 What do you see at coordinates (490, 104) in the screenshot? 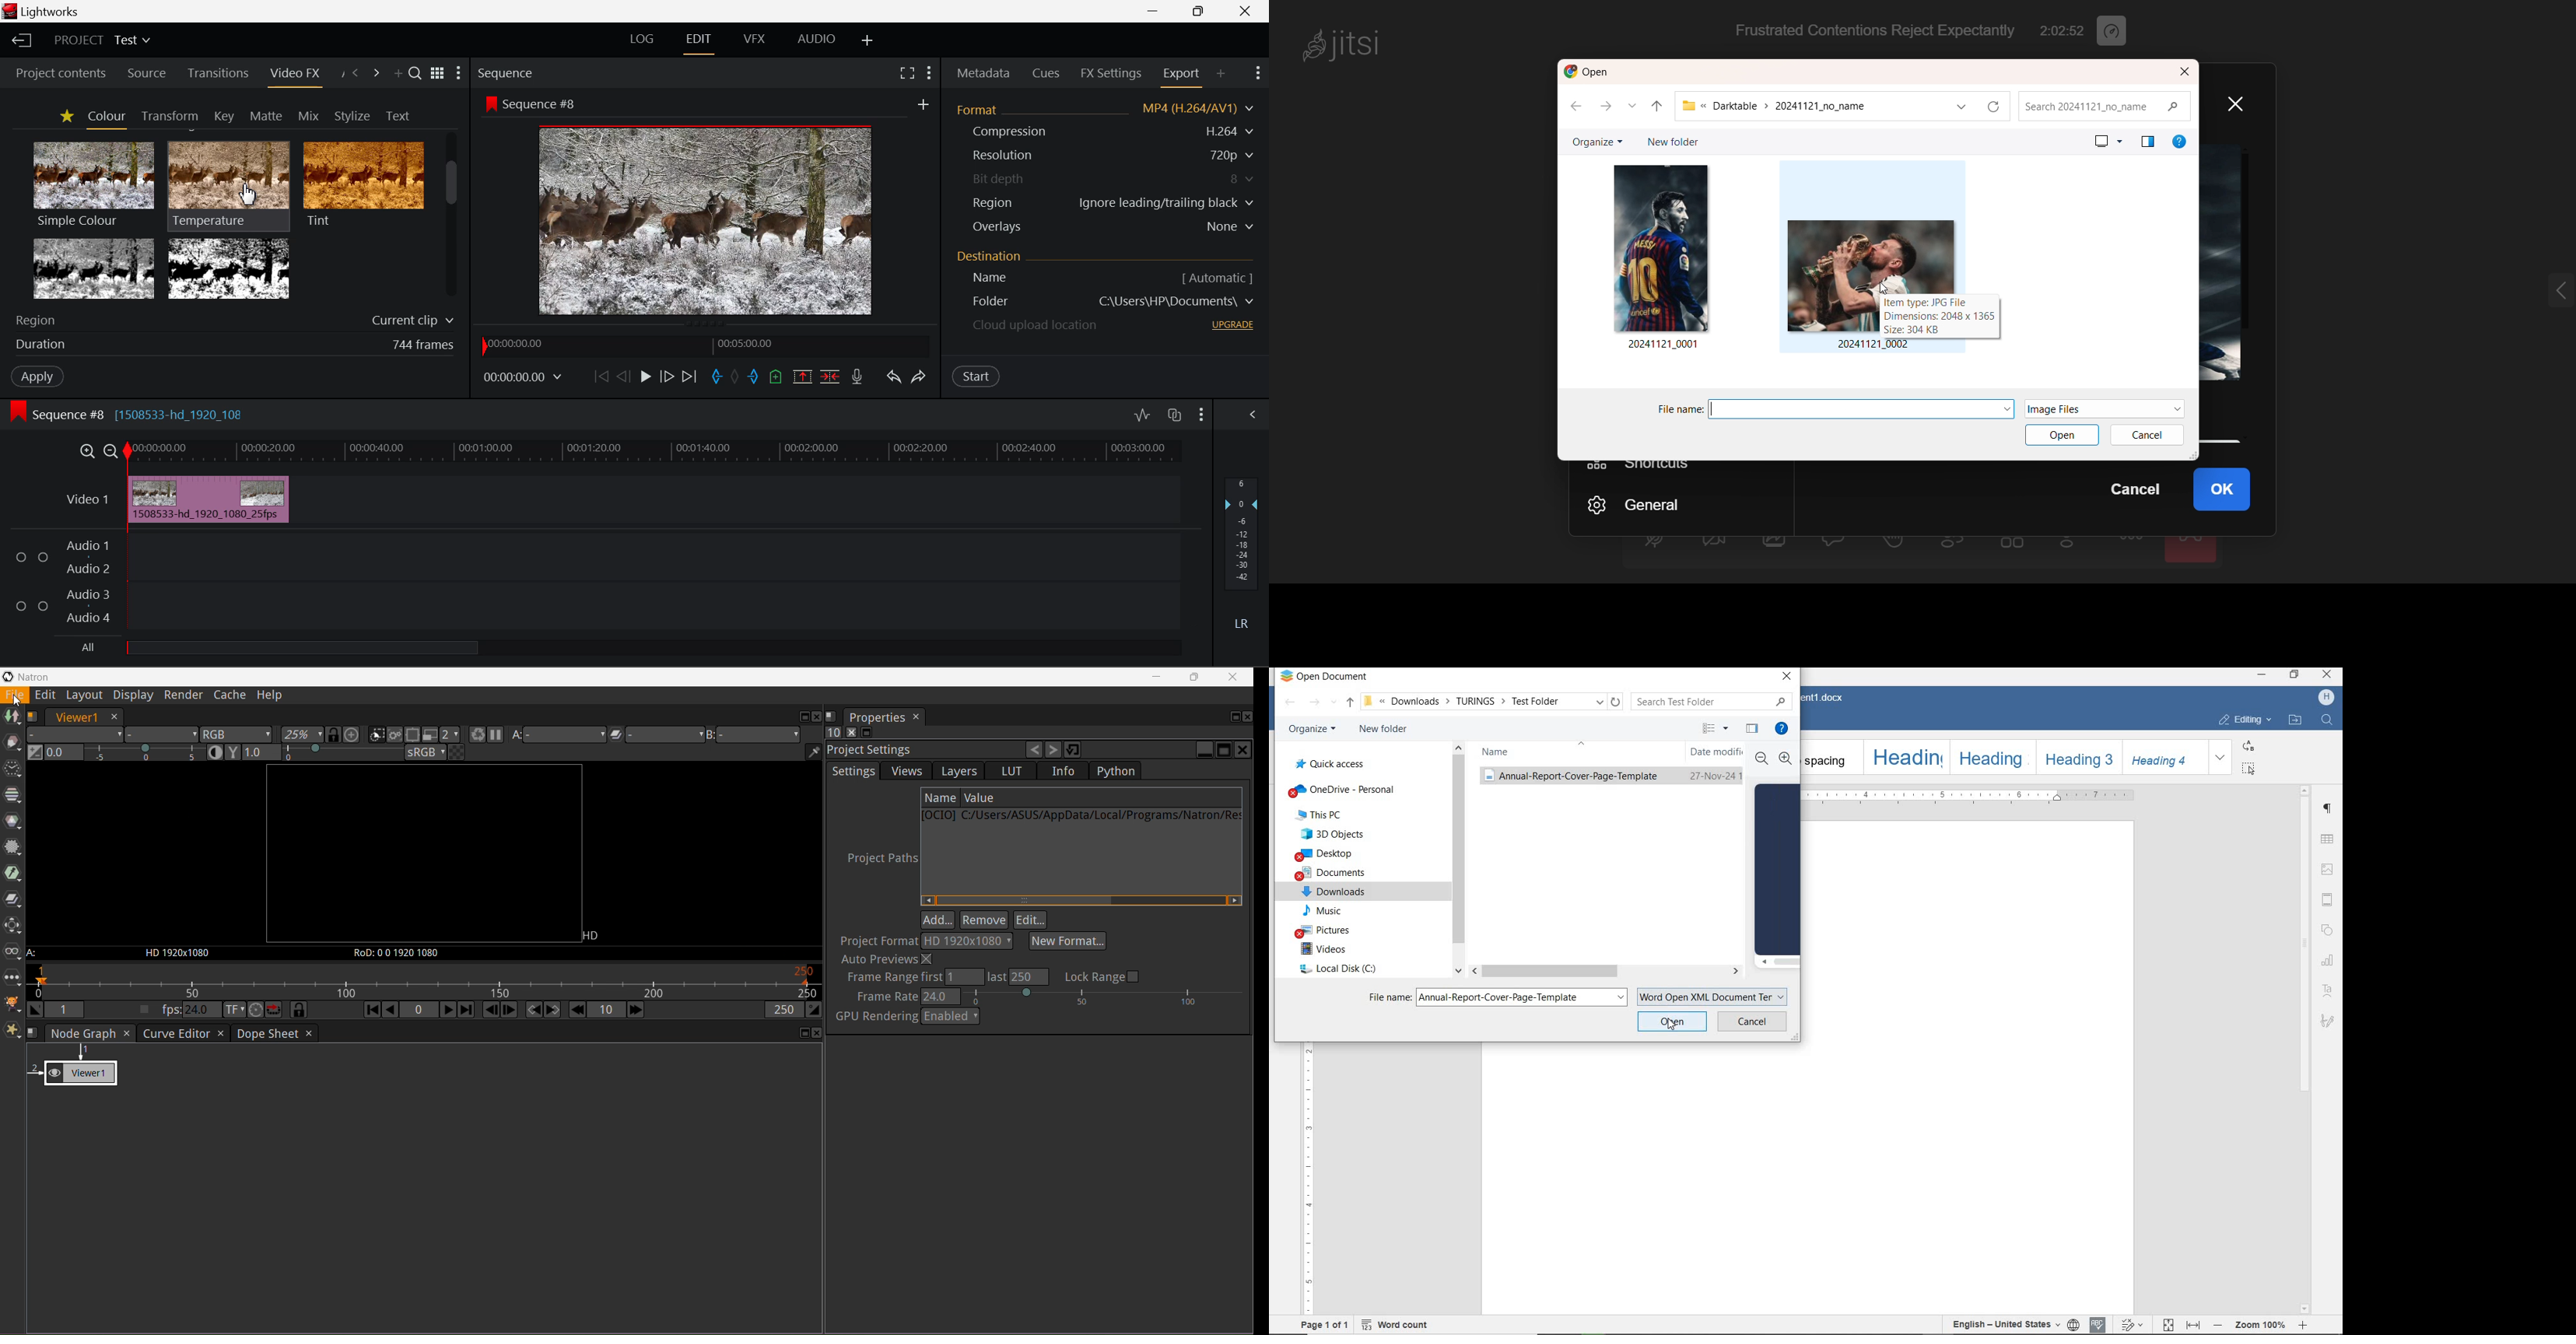
I see `icon` at bounding box center [490, 104].